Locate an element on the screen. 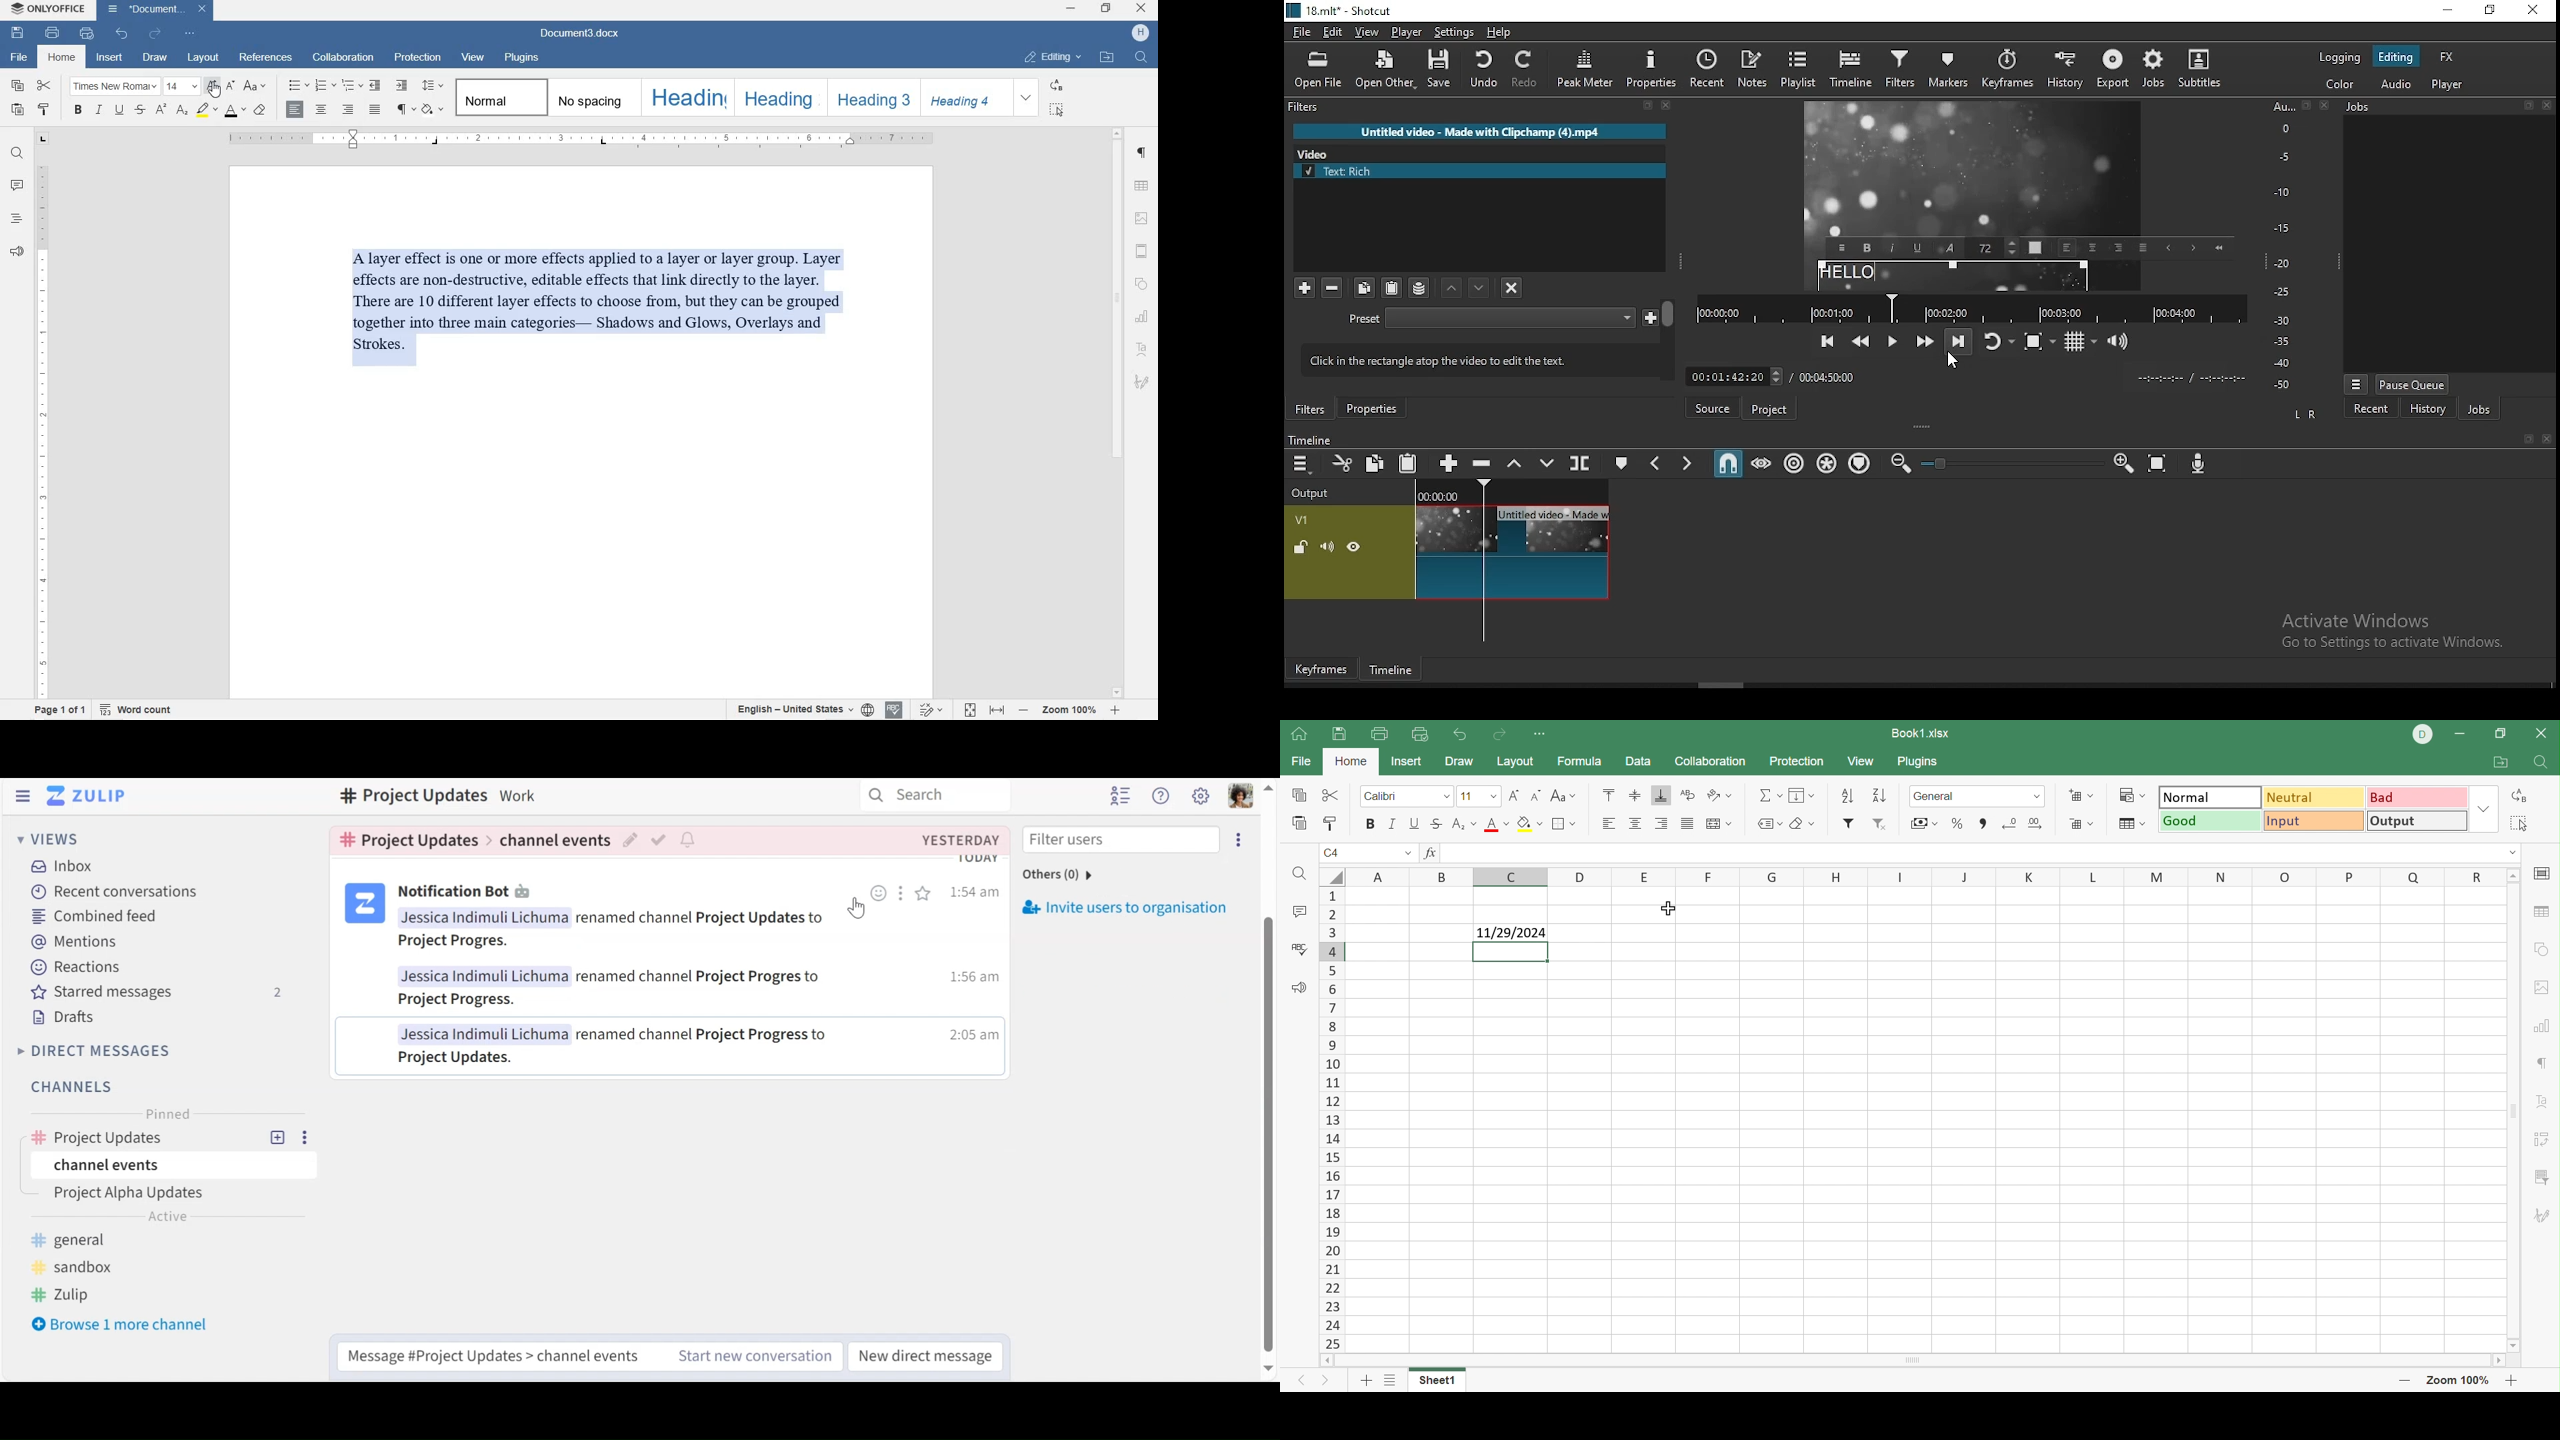  Plugins is located at coordinates (1918, 762).